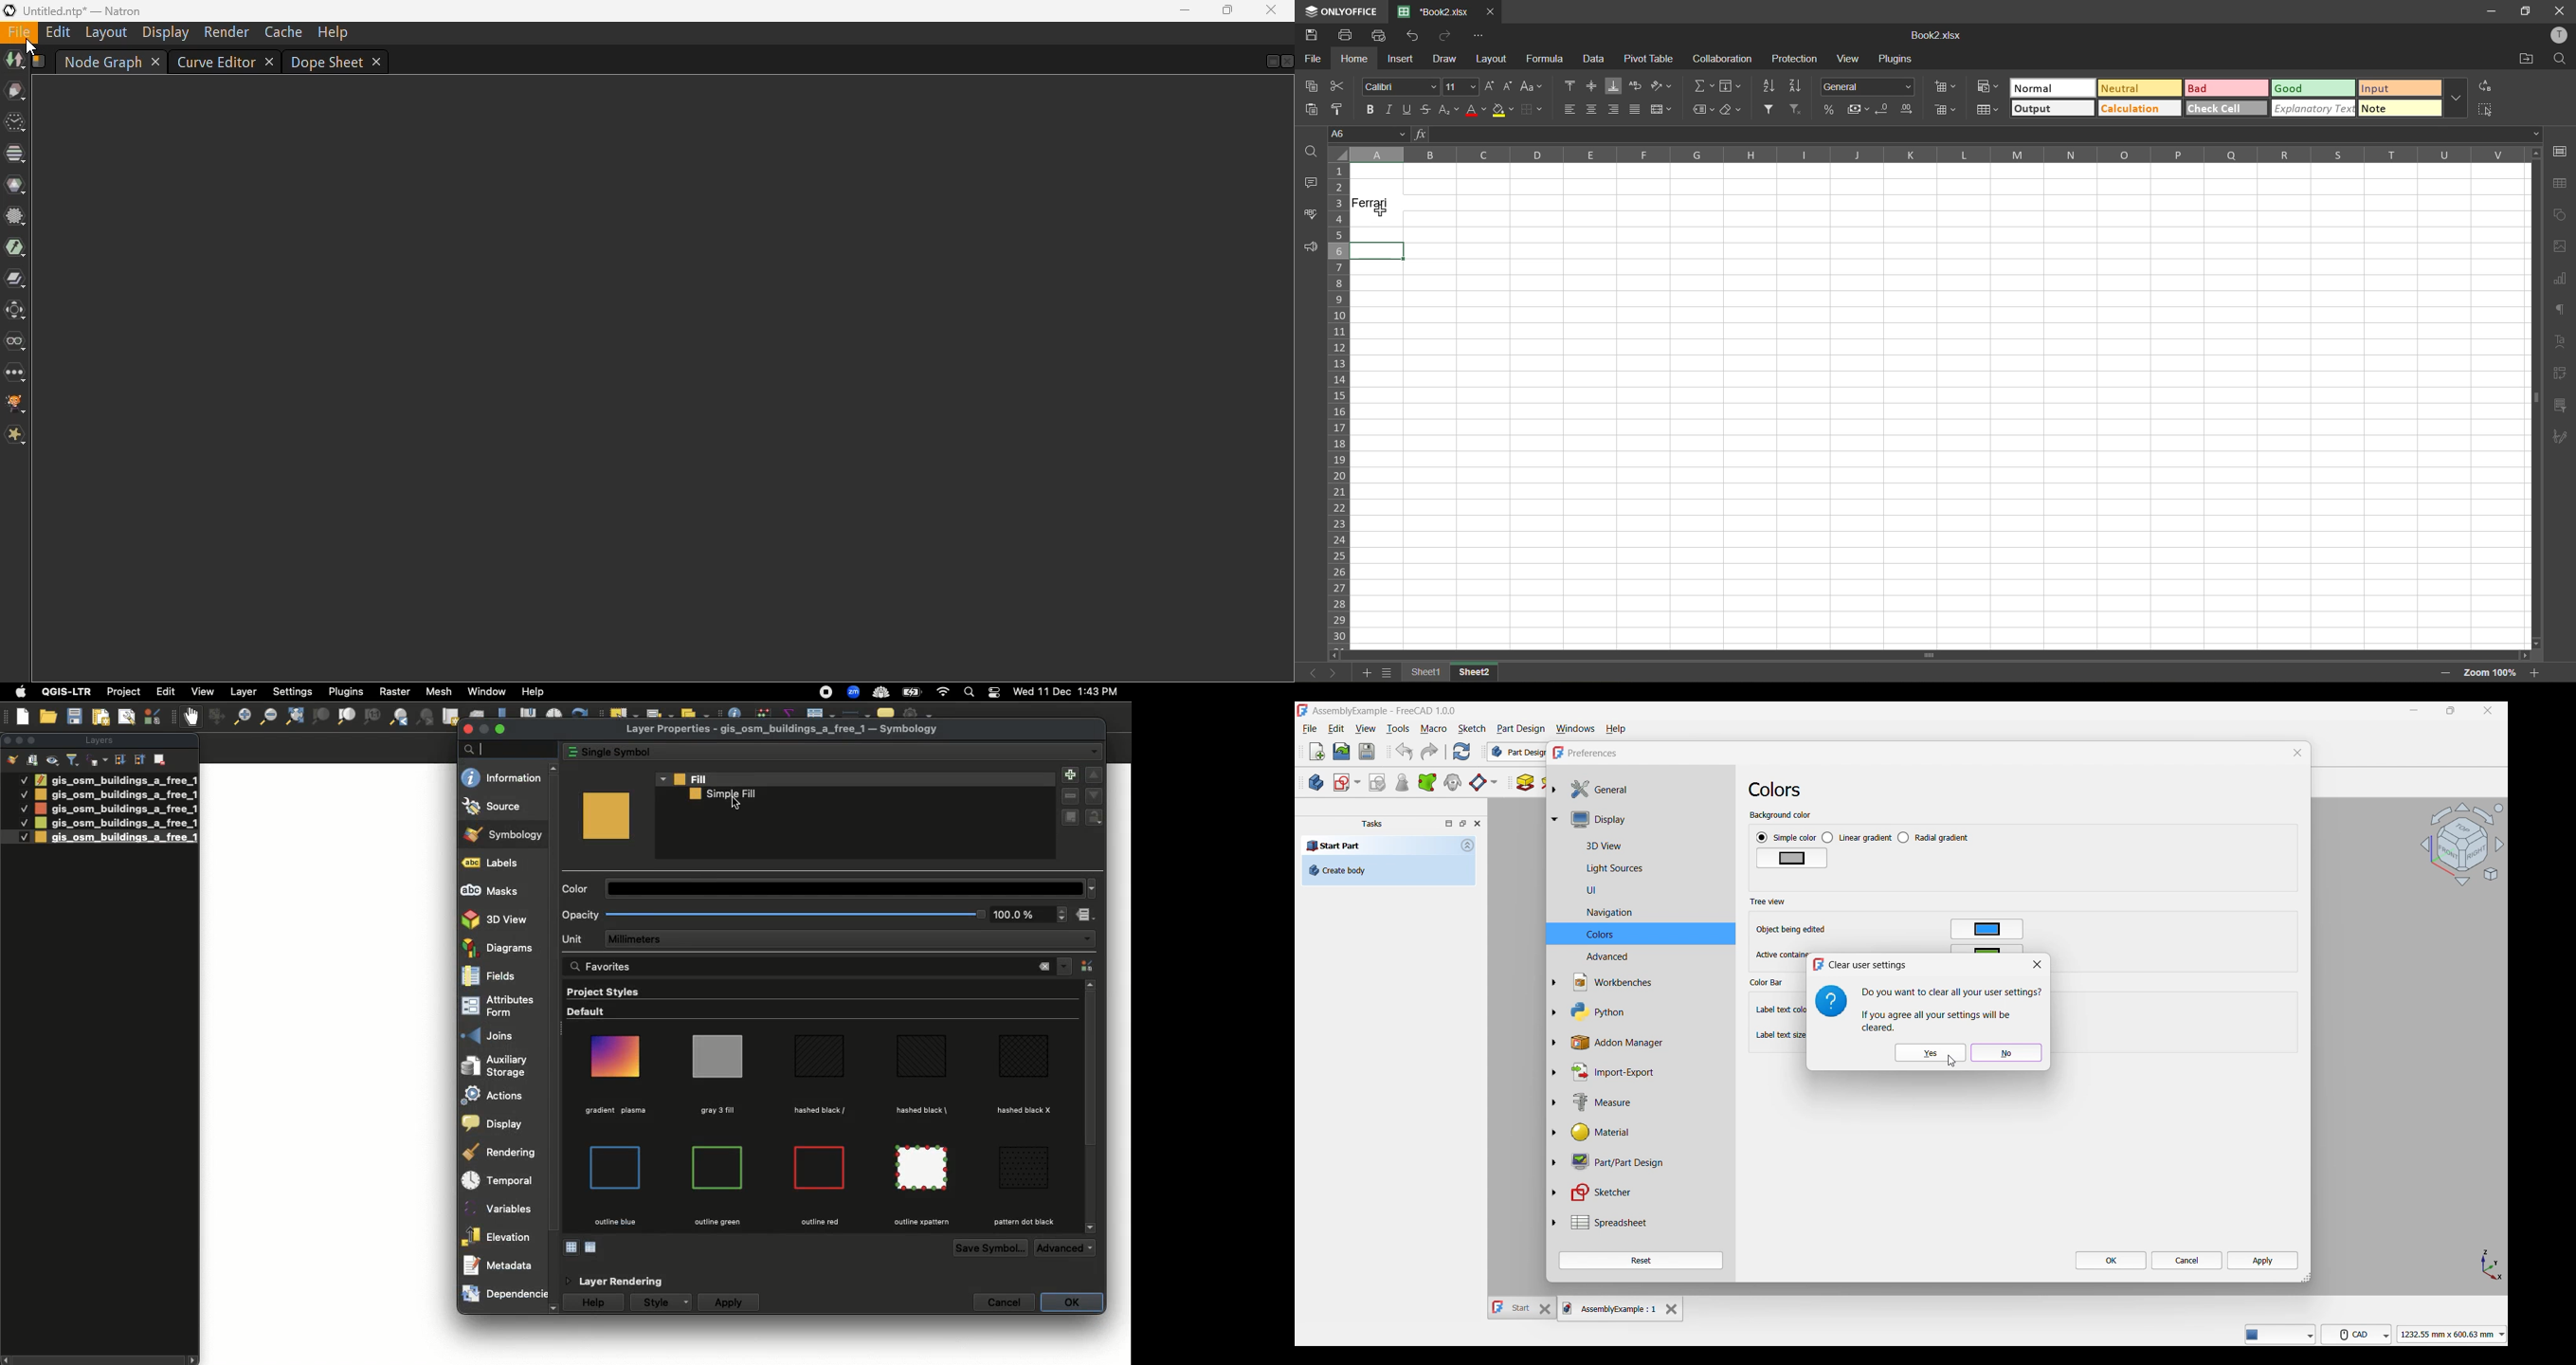 The image size is (2576, 1372). I want to click on 1:43 PM, so click(1101, 691).